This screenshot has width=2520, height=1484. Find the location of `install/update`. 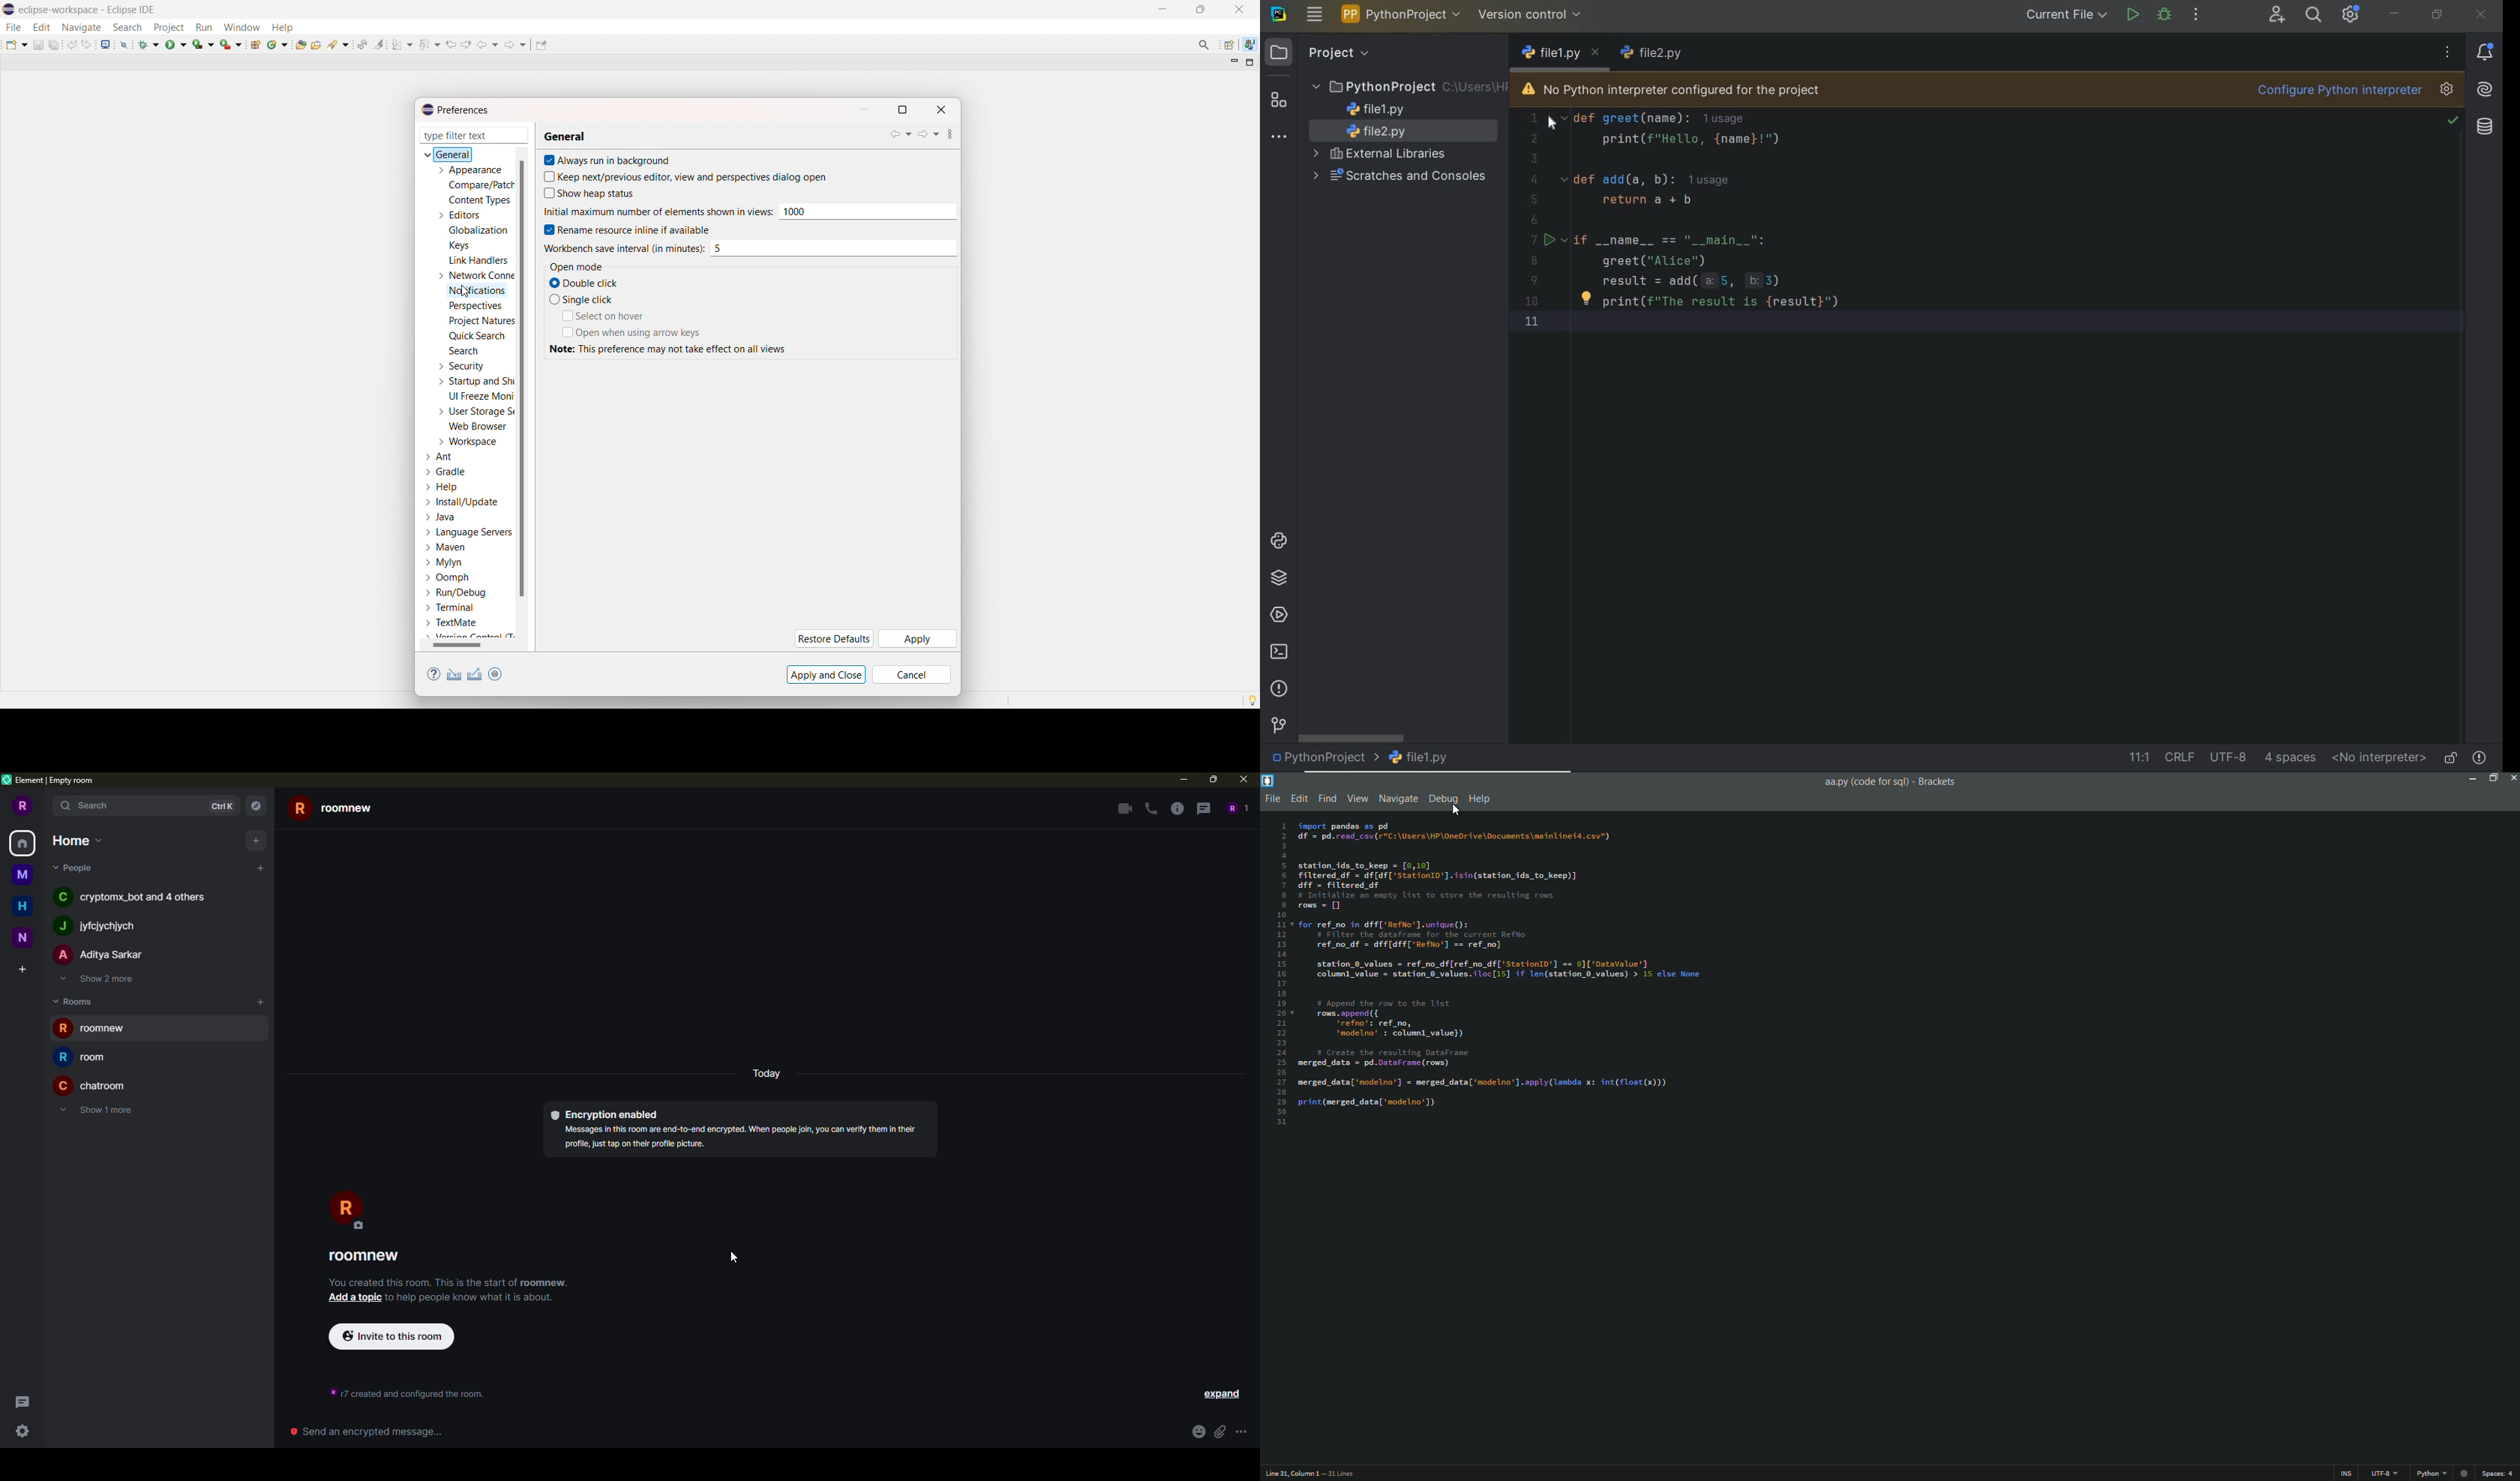

install/update is located at coordinates (463, 503).